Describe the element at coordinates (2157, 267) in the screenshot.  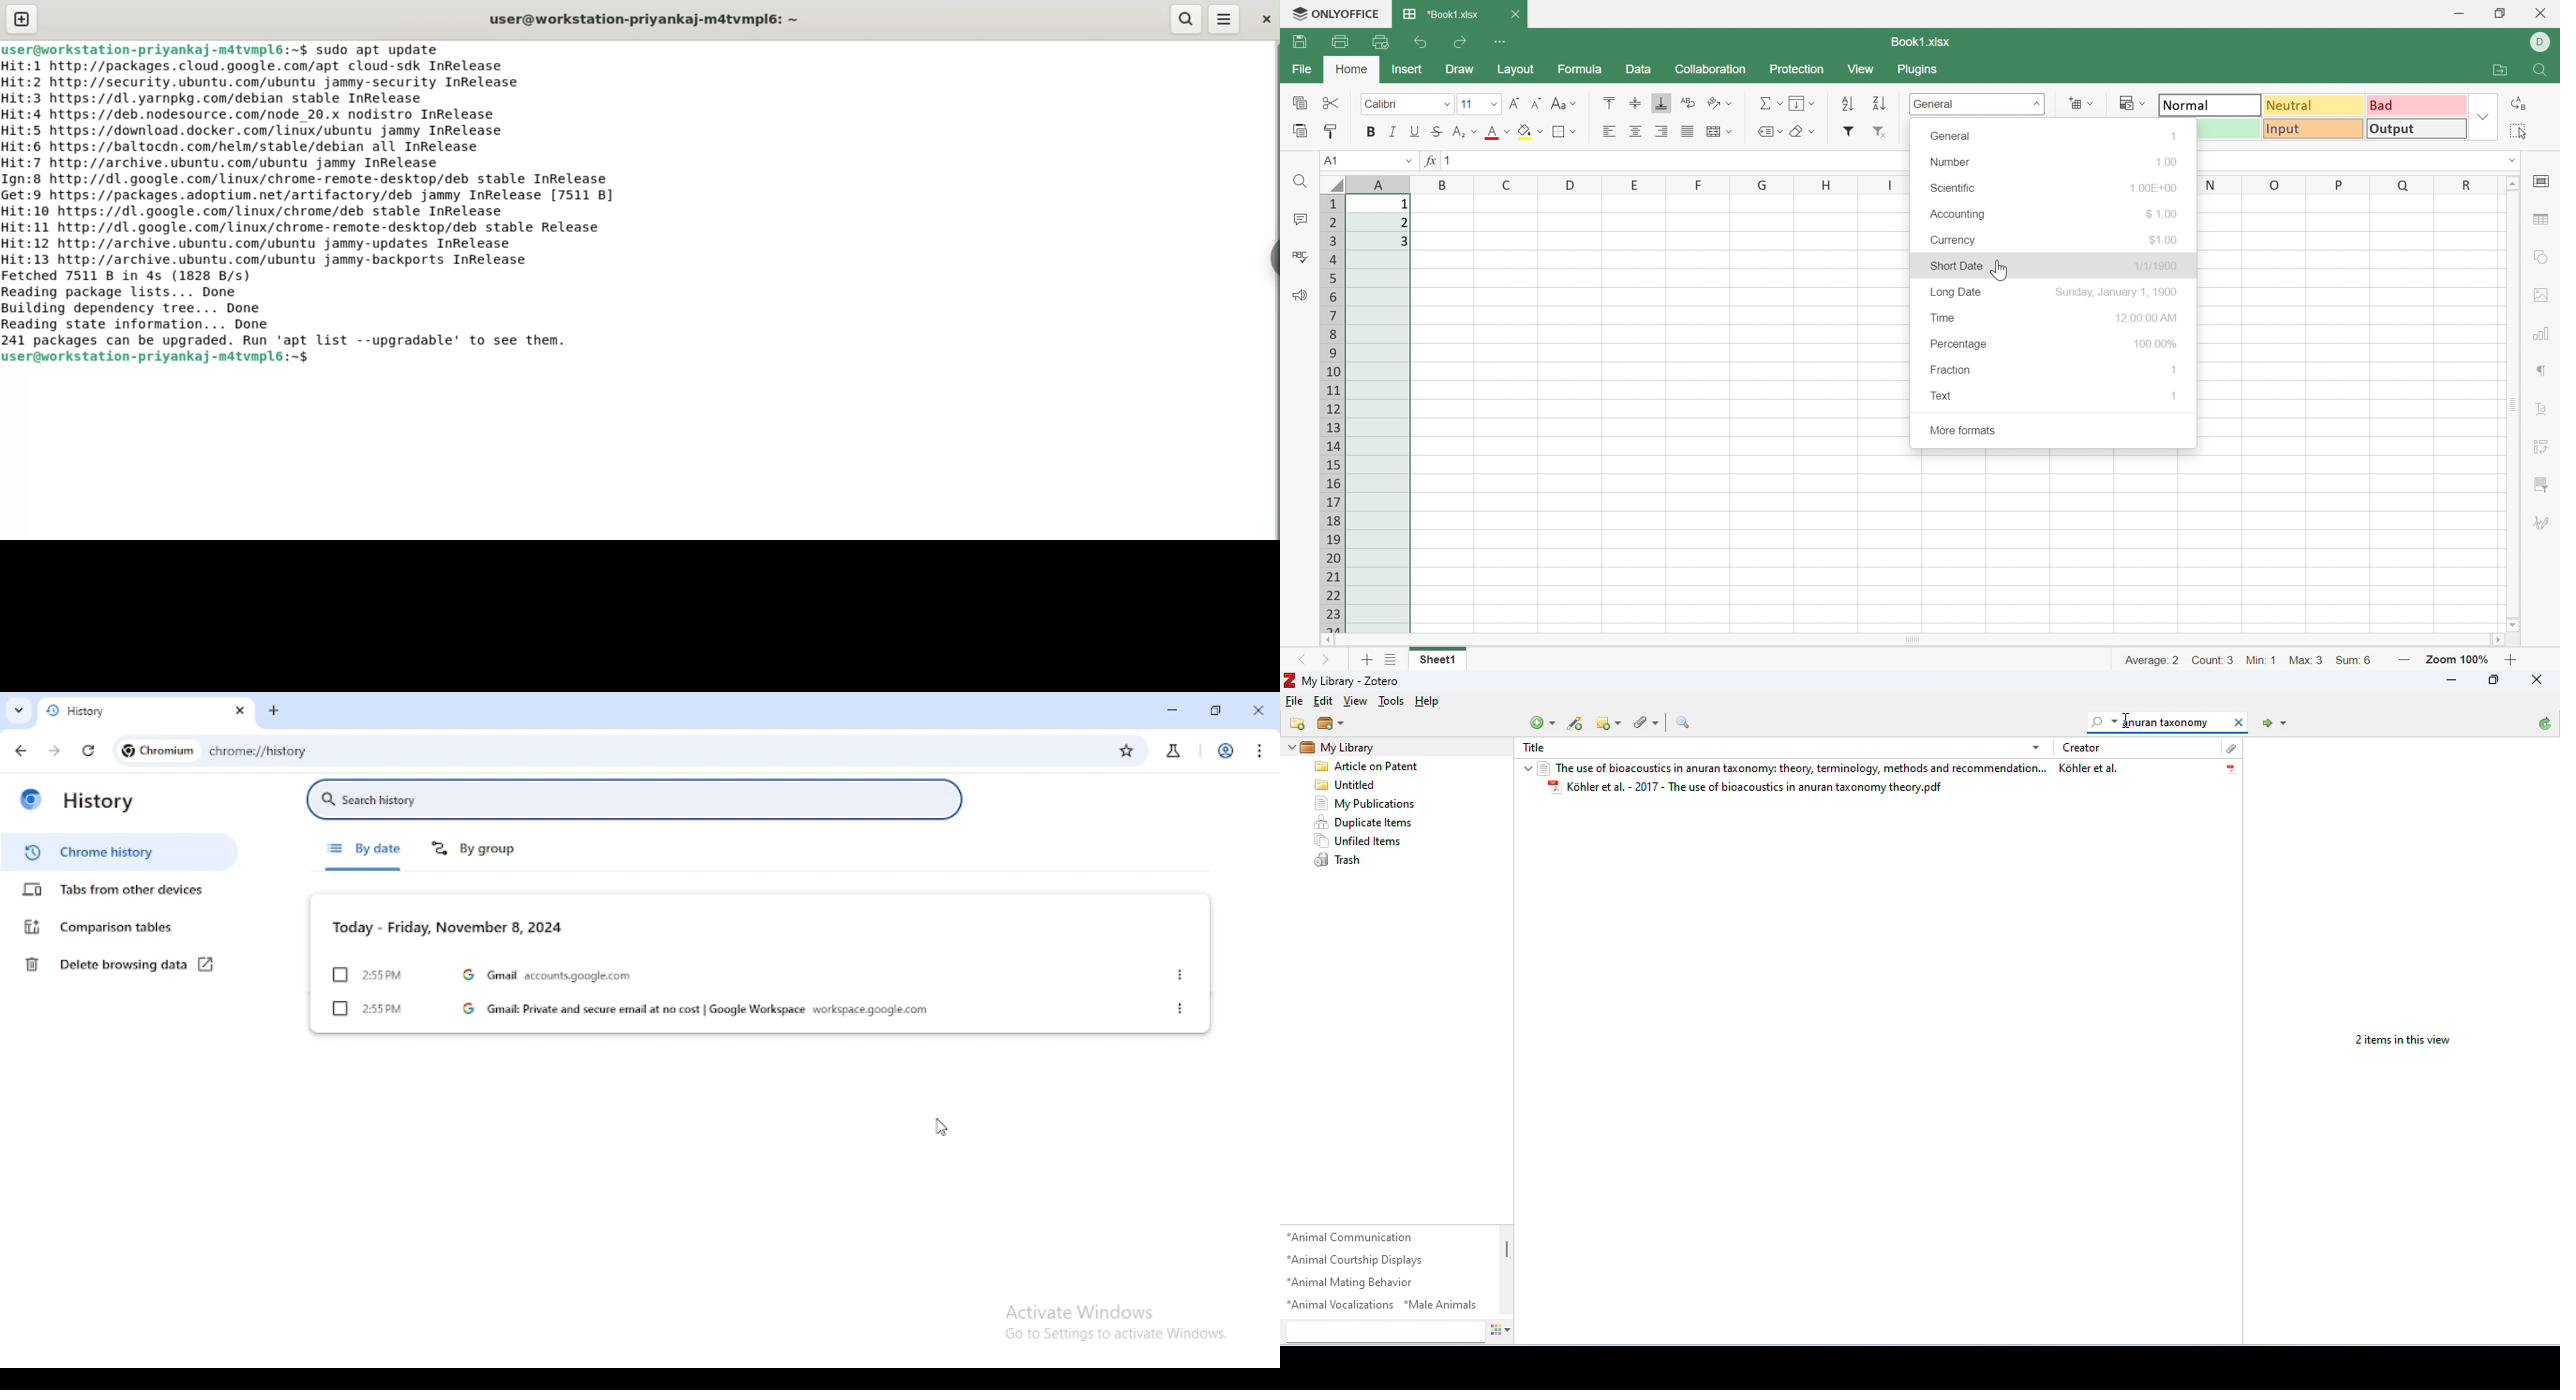
I see `1/1/1900` at that location.